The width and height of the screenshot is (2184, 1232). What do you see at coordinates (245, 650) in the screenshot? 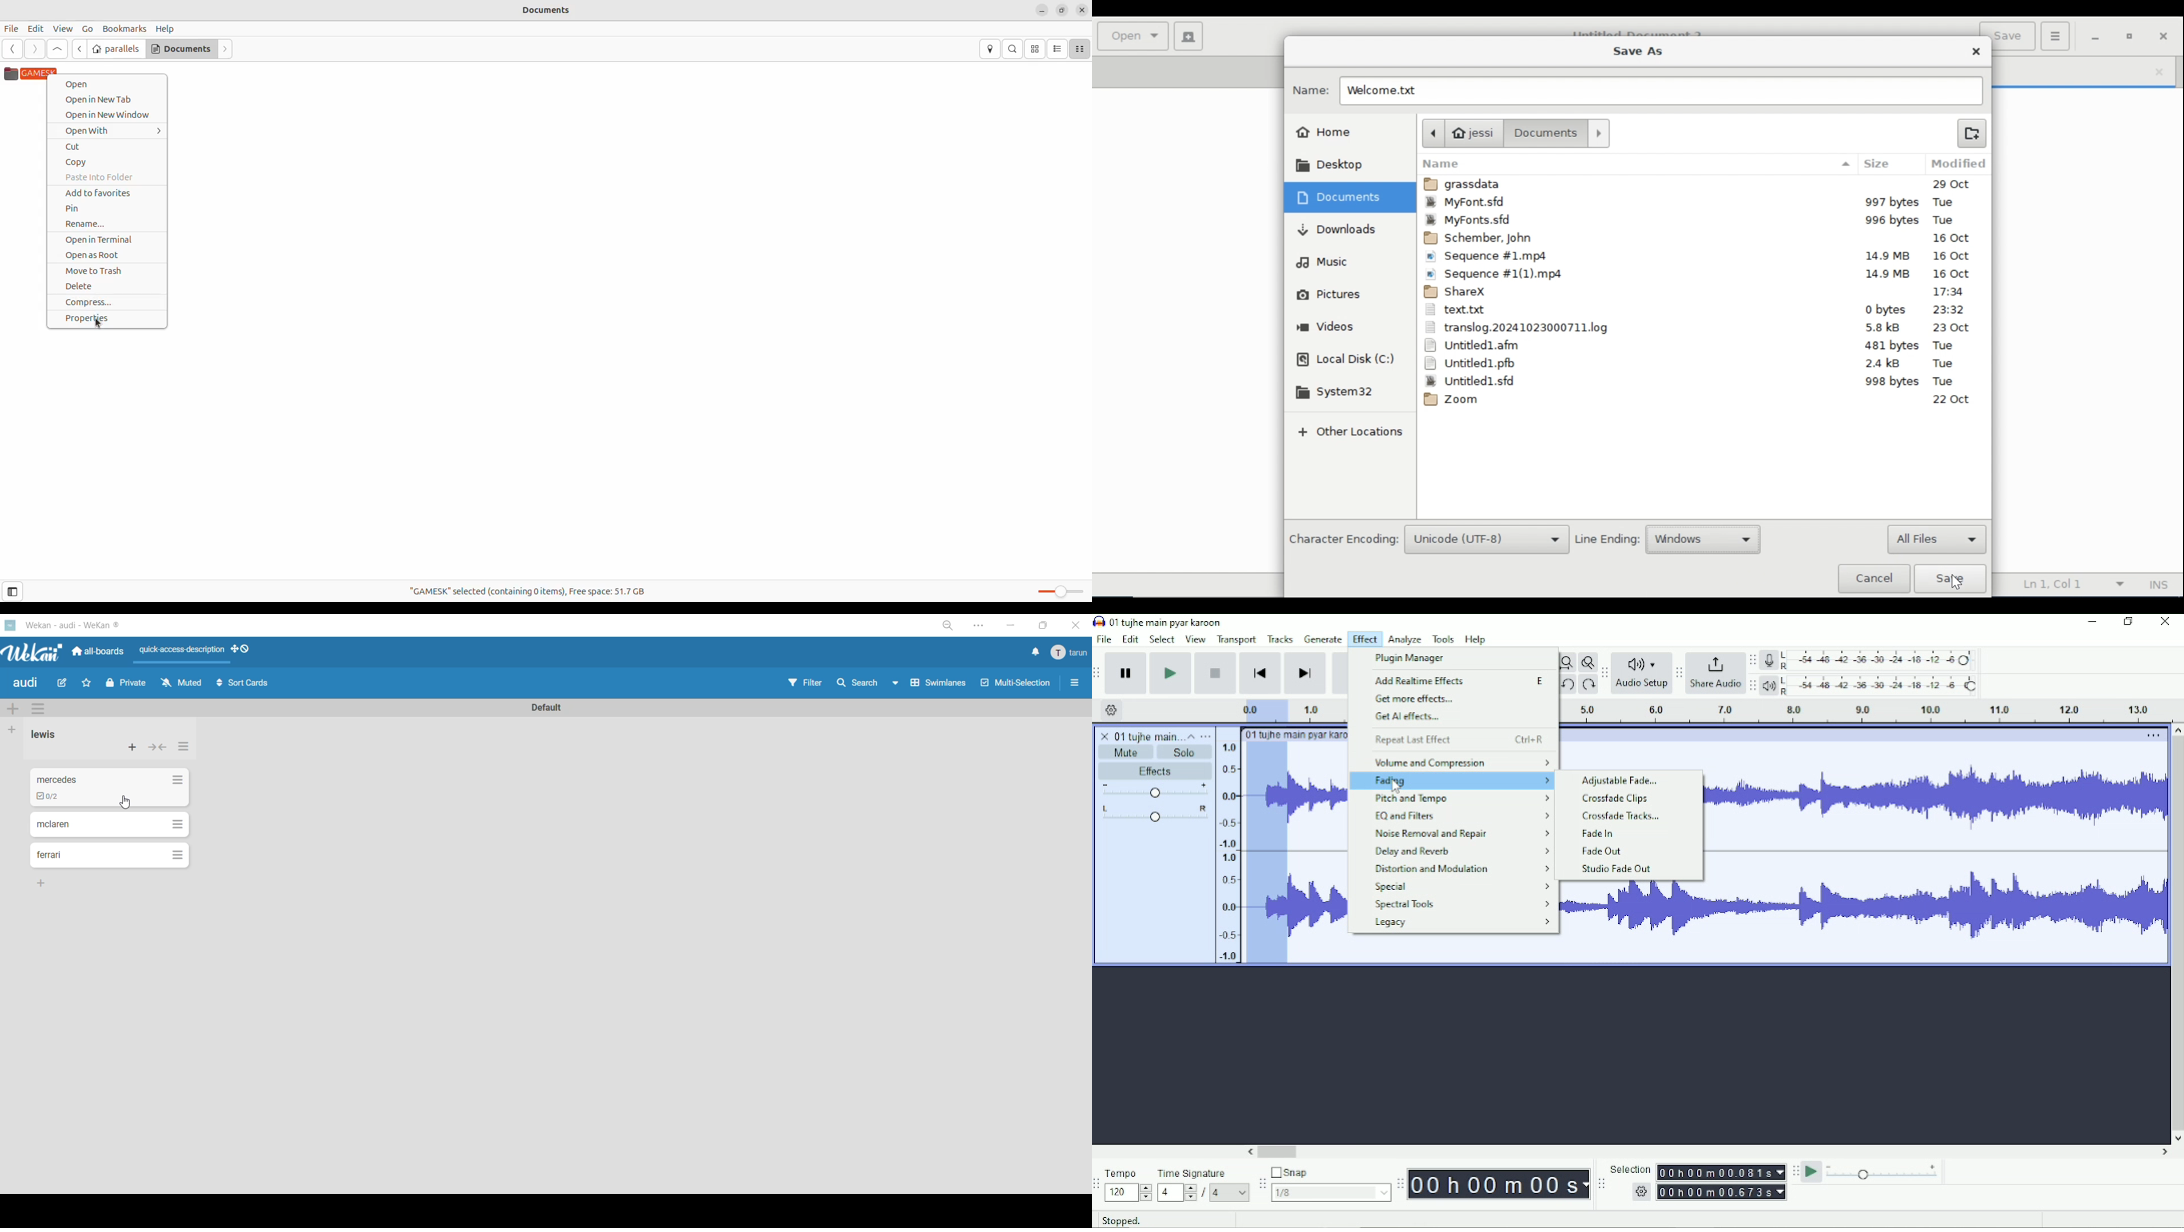
I see `show desktop drag handles` at bounding box center [245, 650].